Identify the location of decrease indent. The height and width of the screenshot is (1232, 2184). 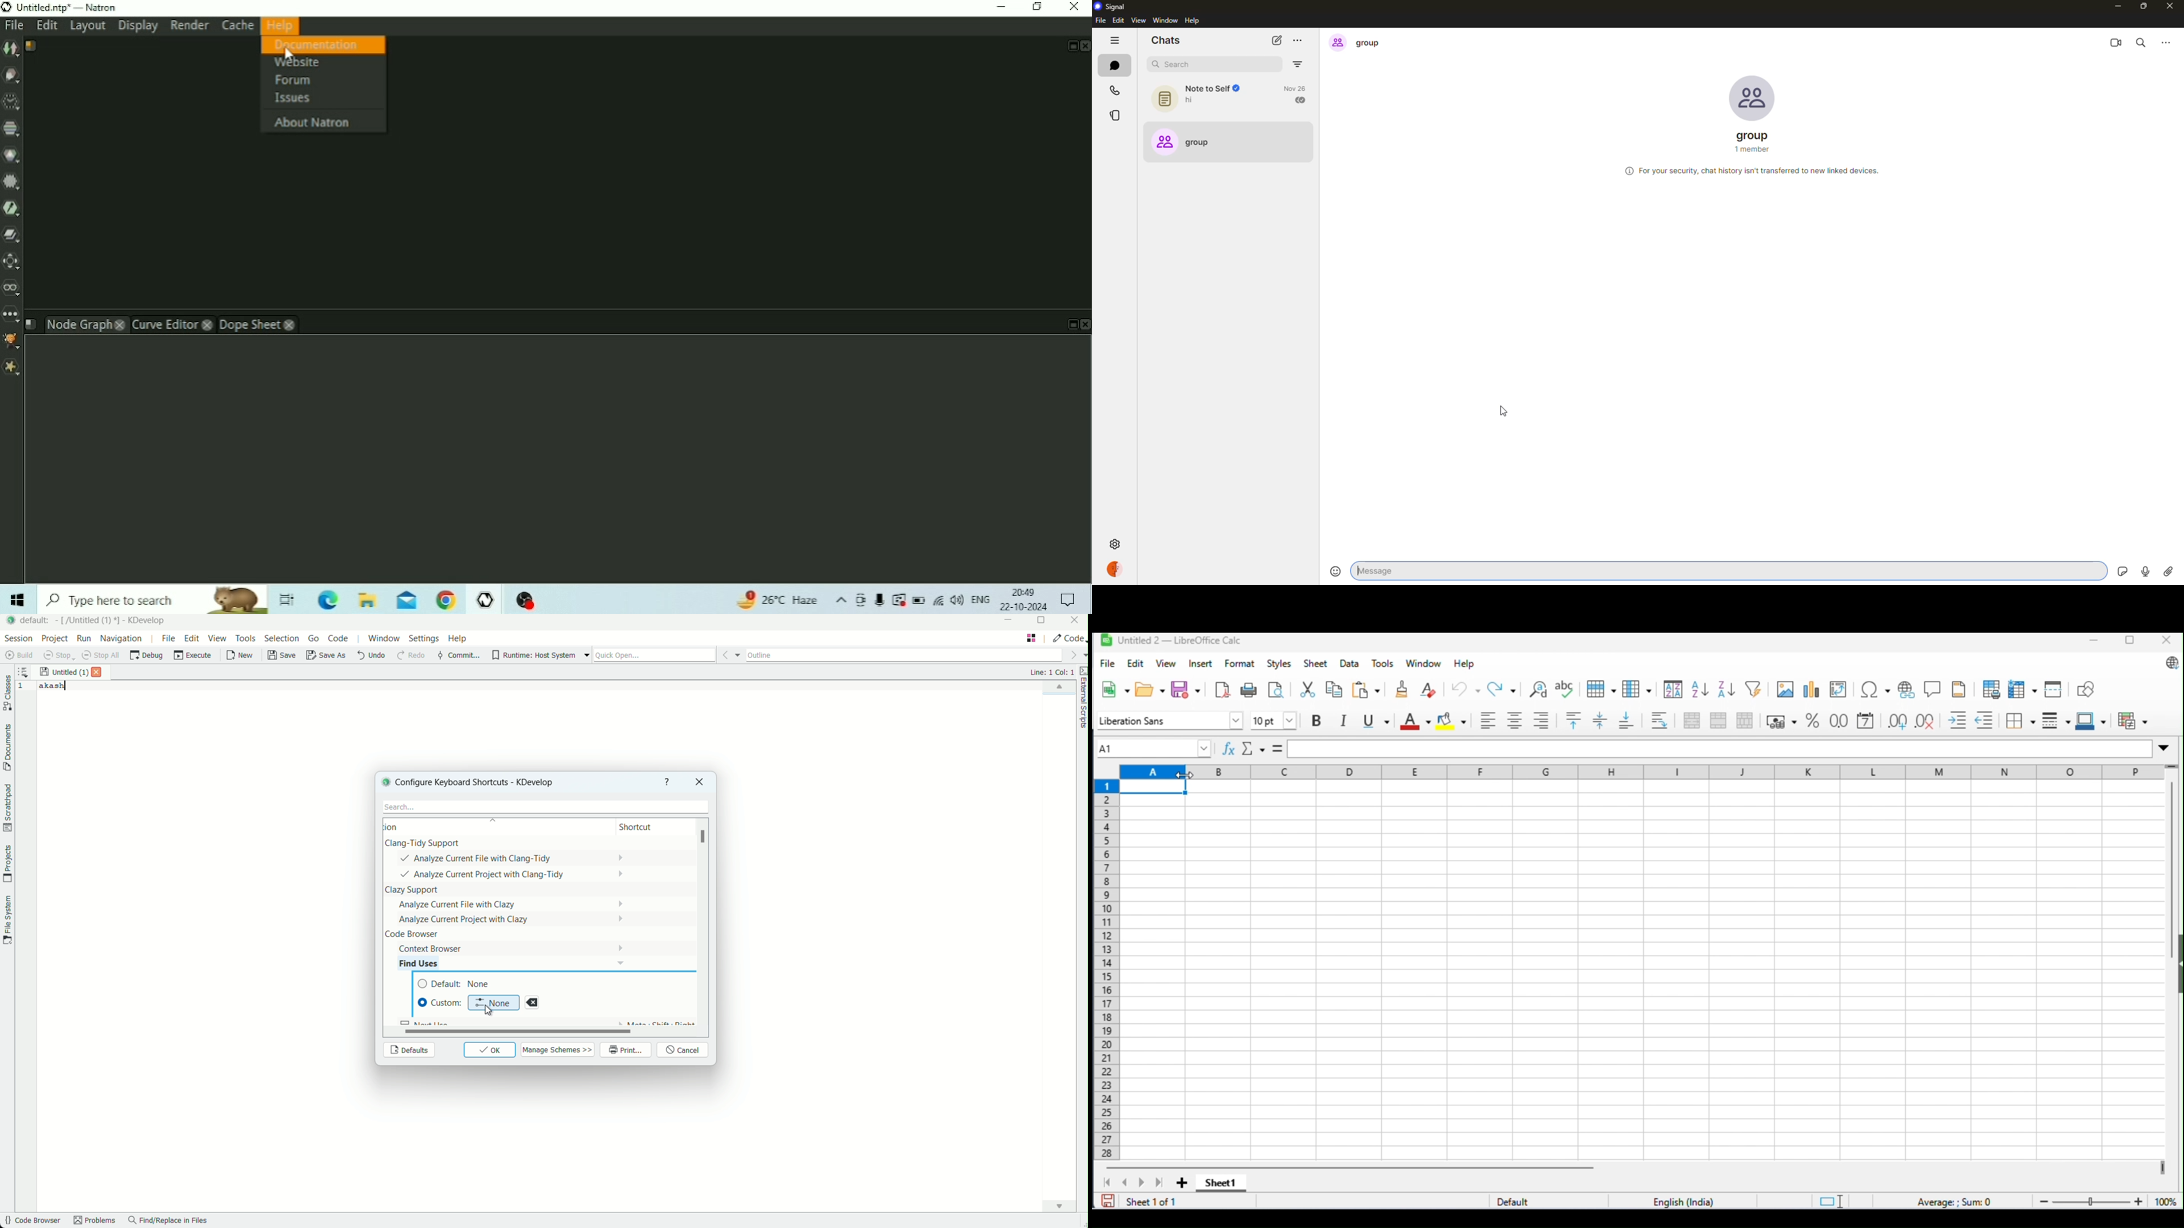
(1988, 720).